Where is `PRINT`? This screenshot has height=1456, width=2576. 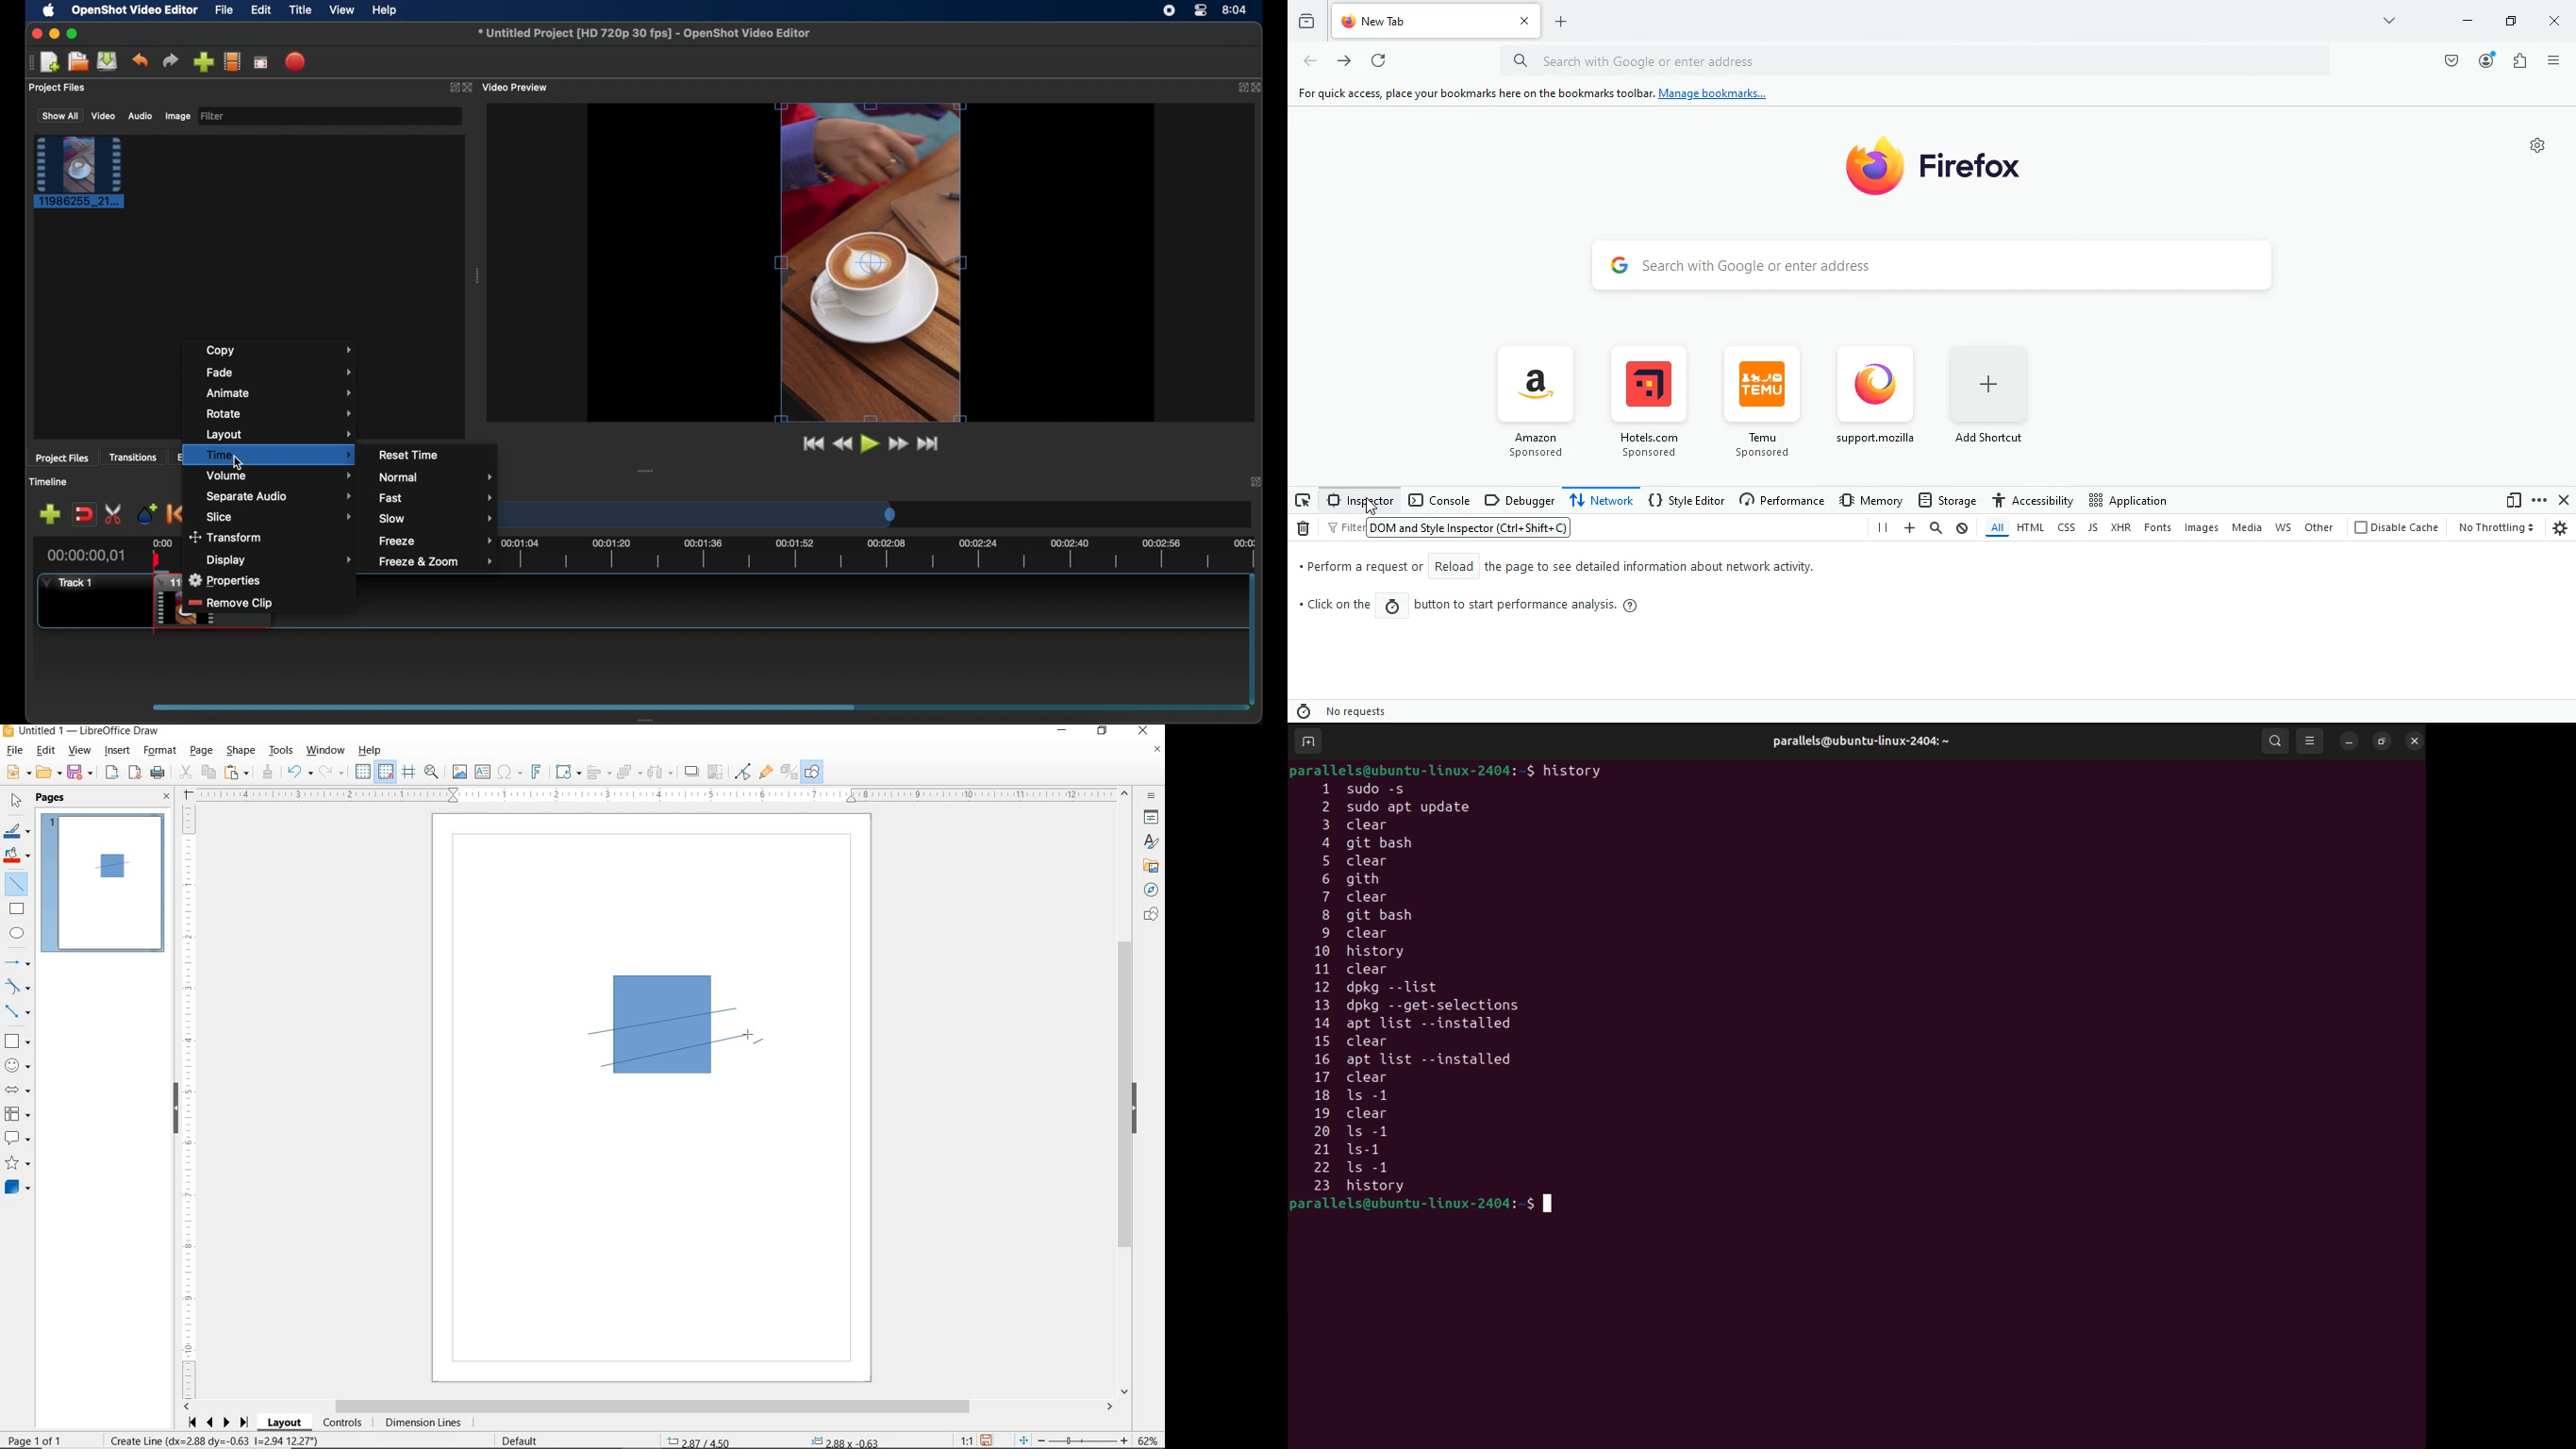 PRINT is located at coordinates (158, 774).